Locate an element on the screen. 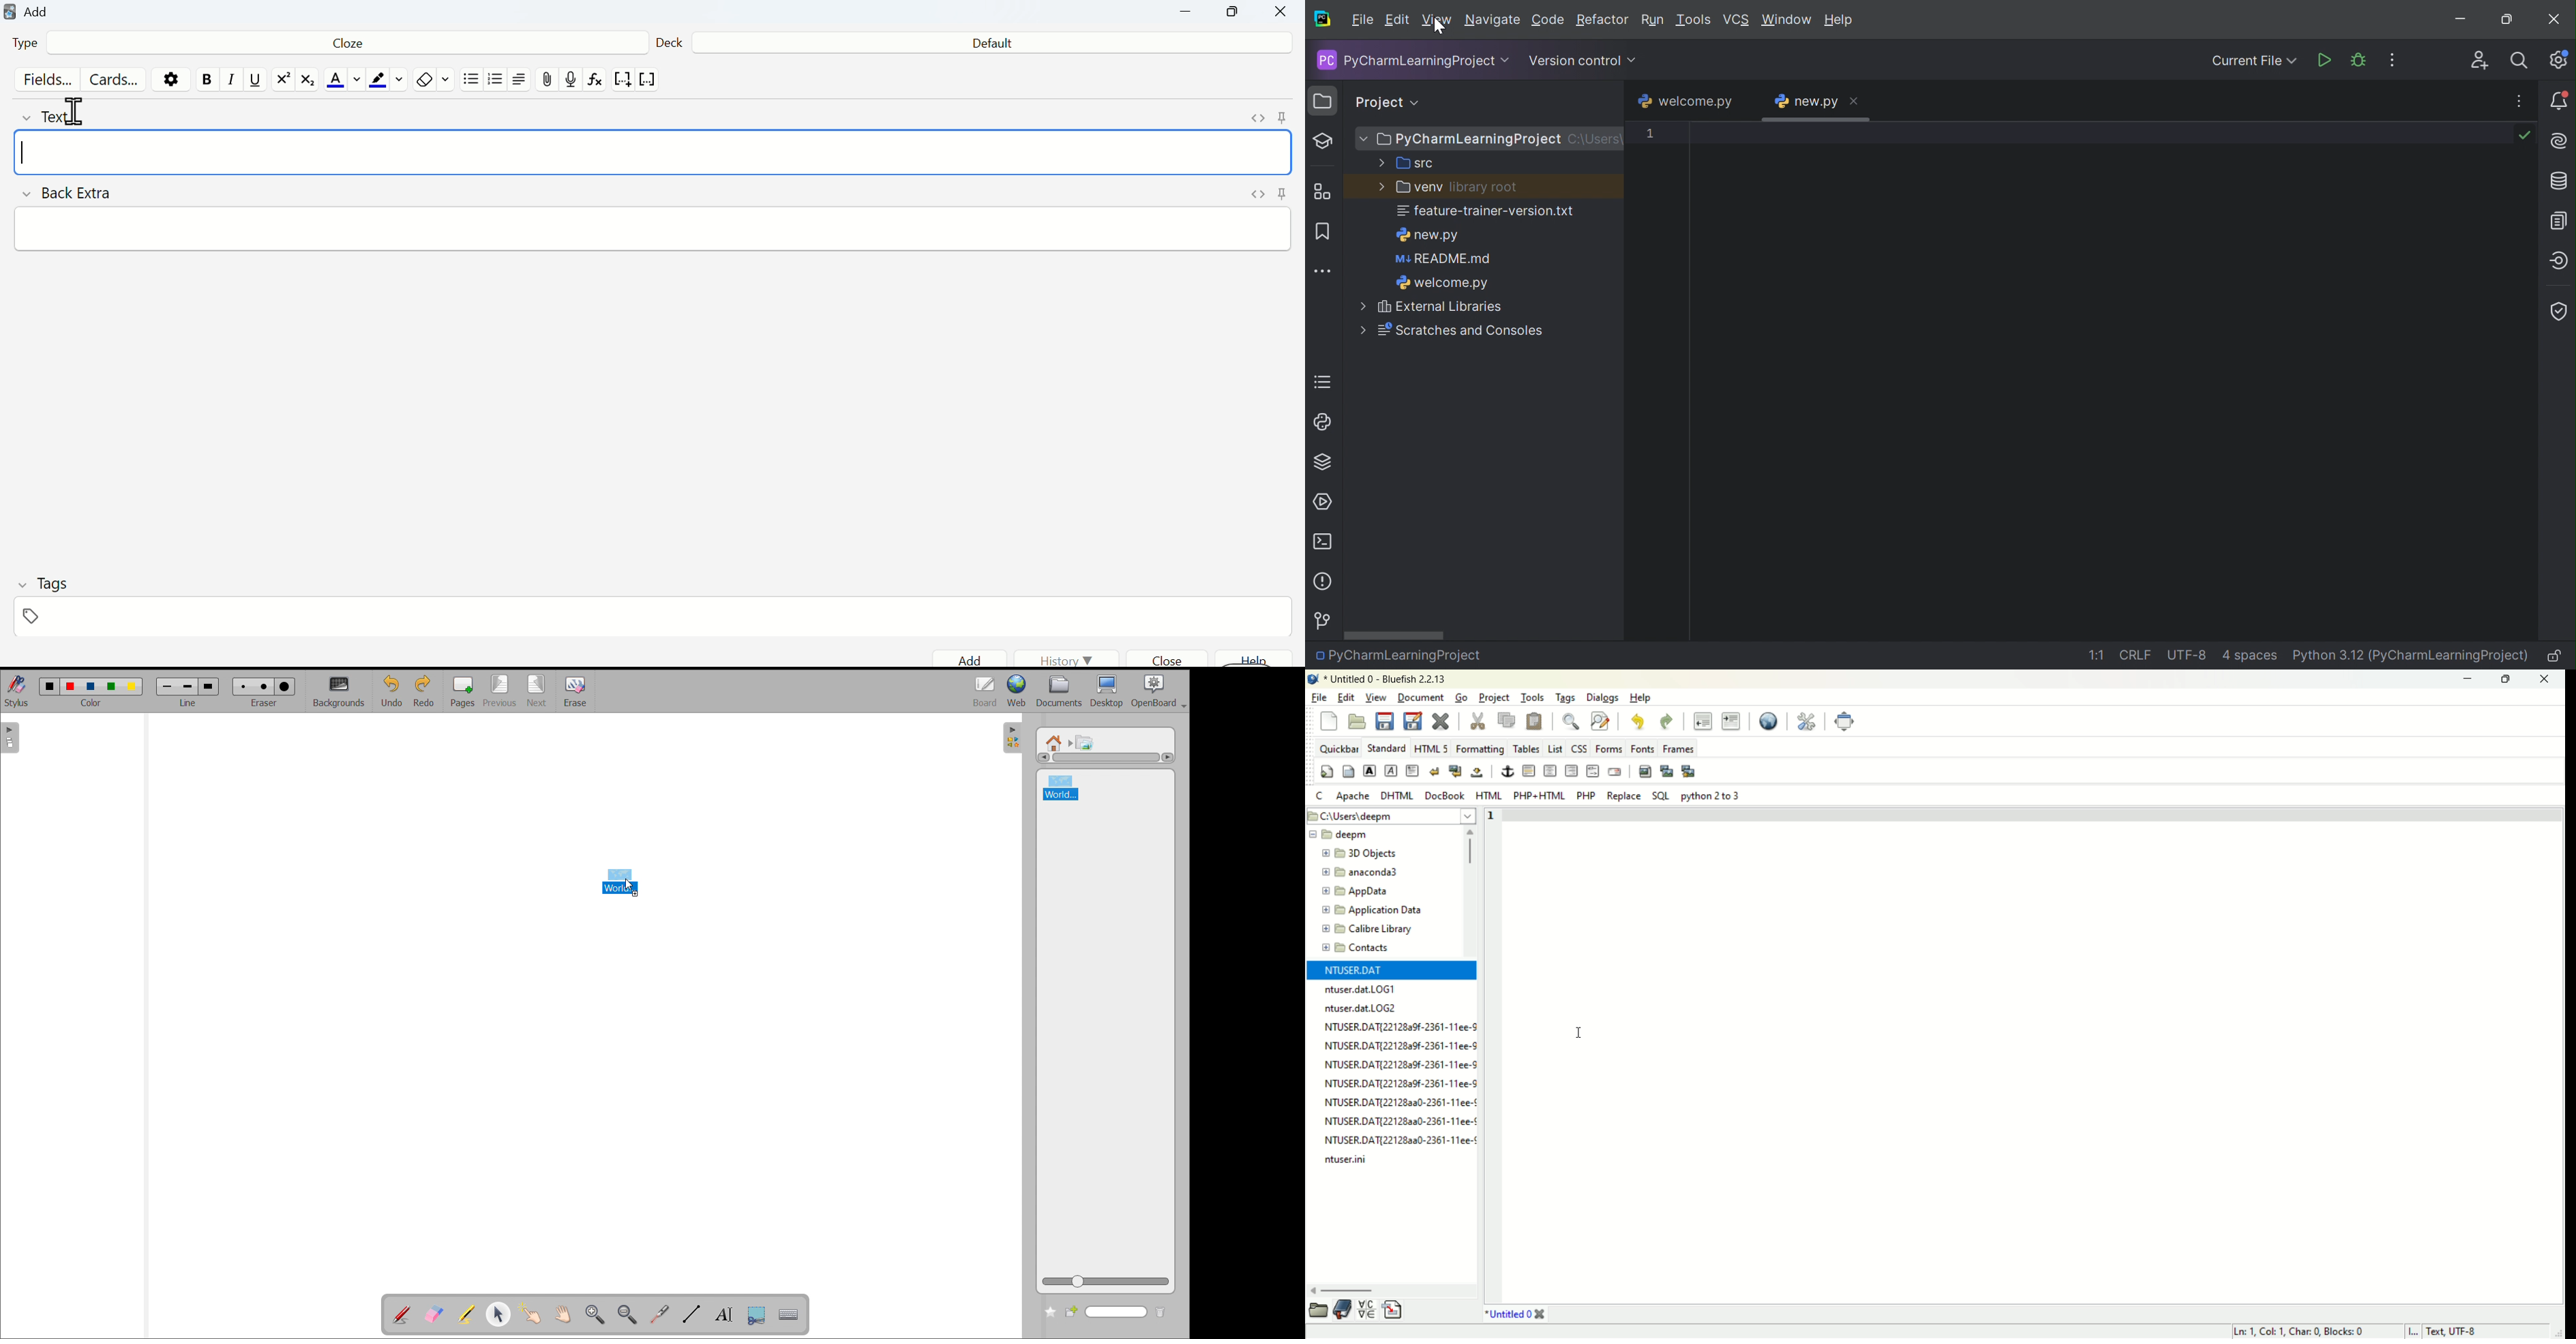 This screenshot has height=1344, width=2576. TODO is located at coordinates (1321, 382).